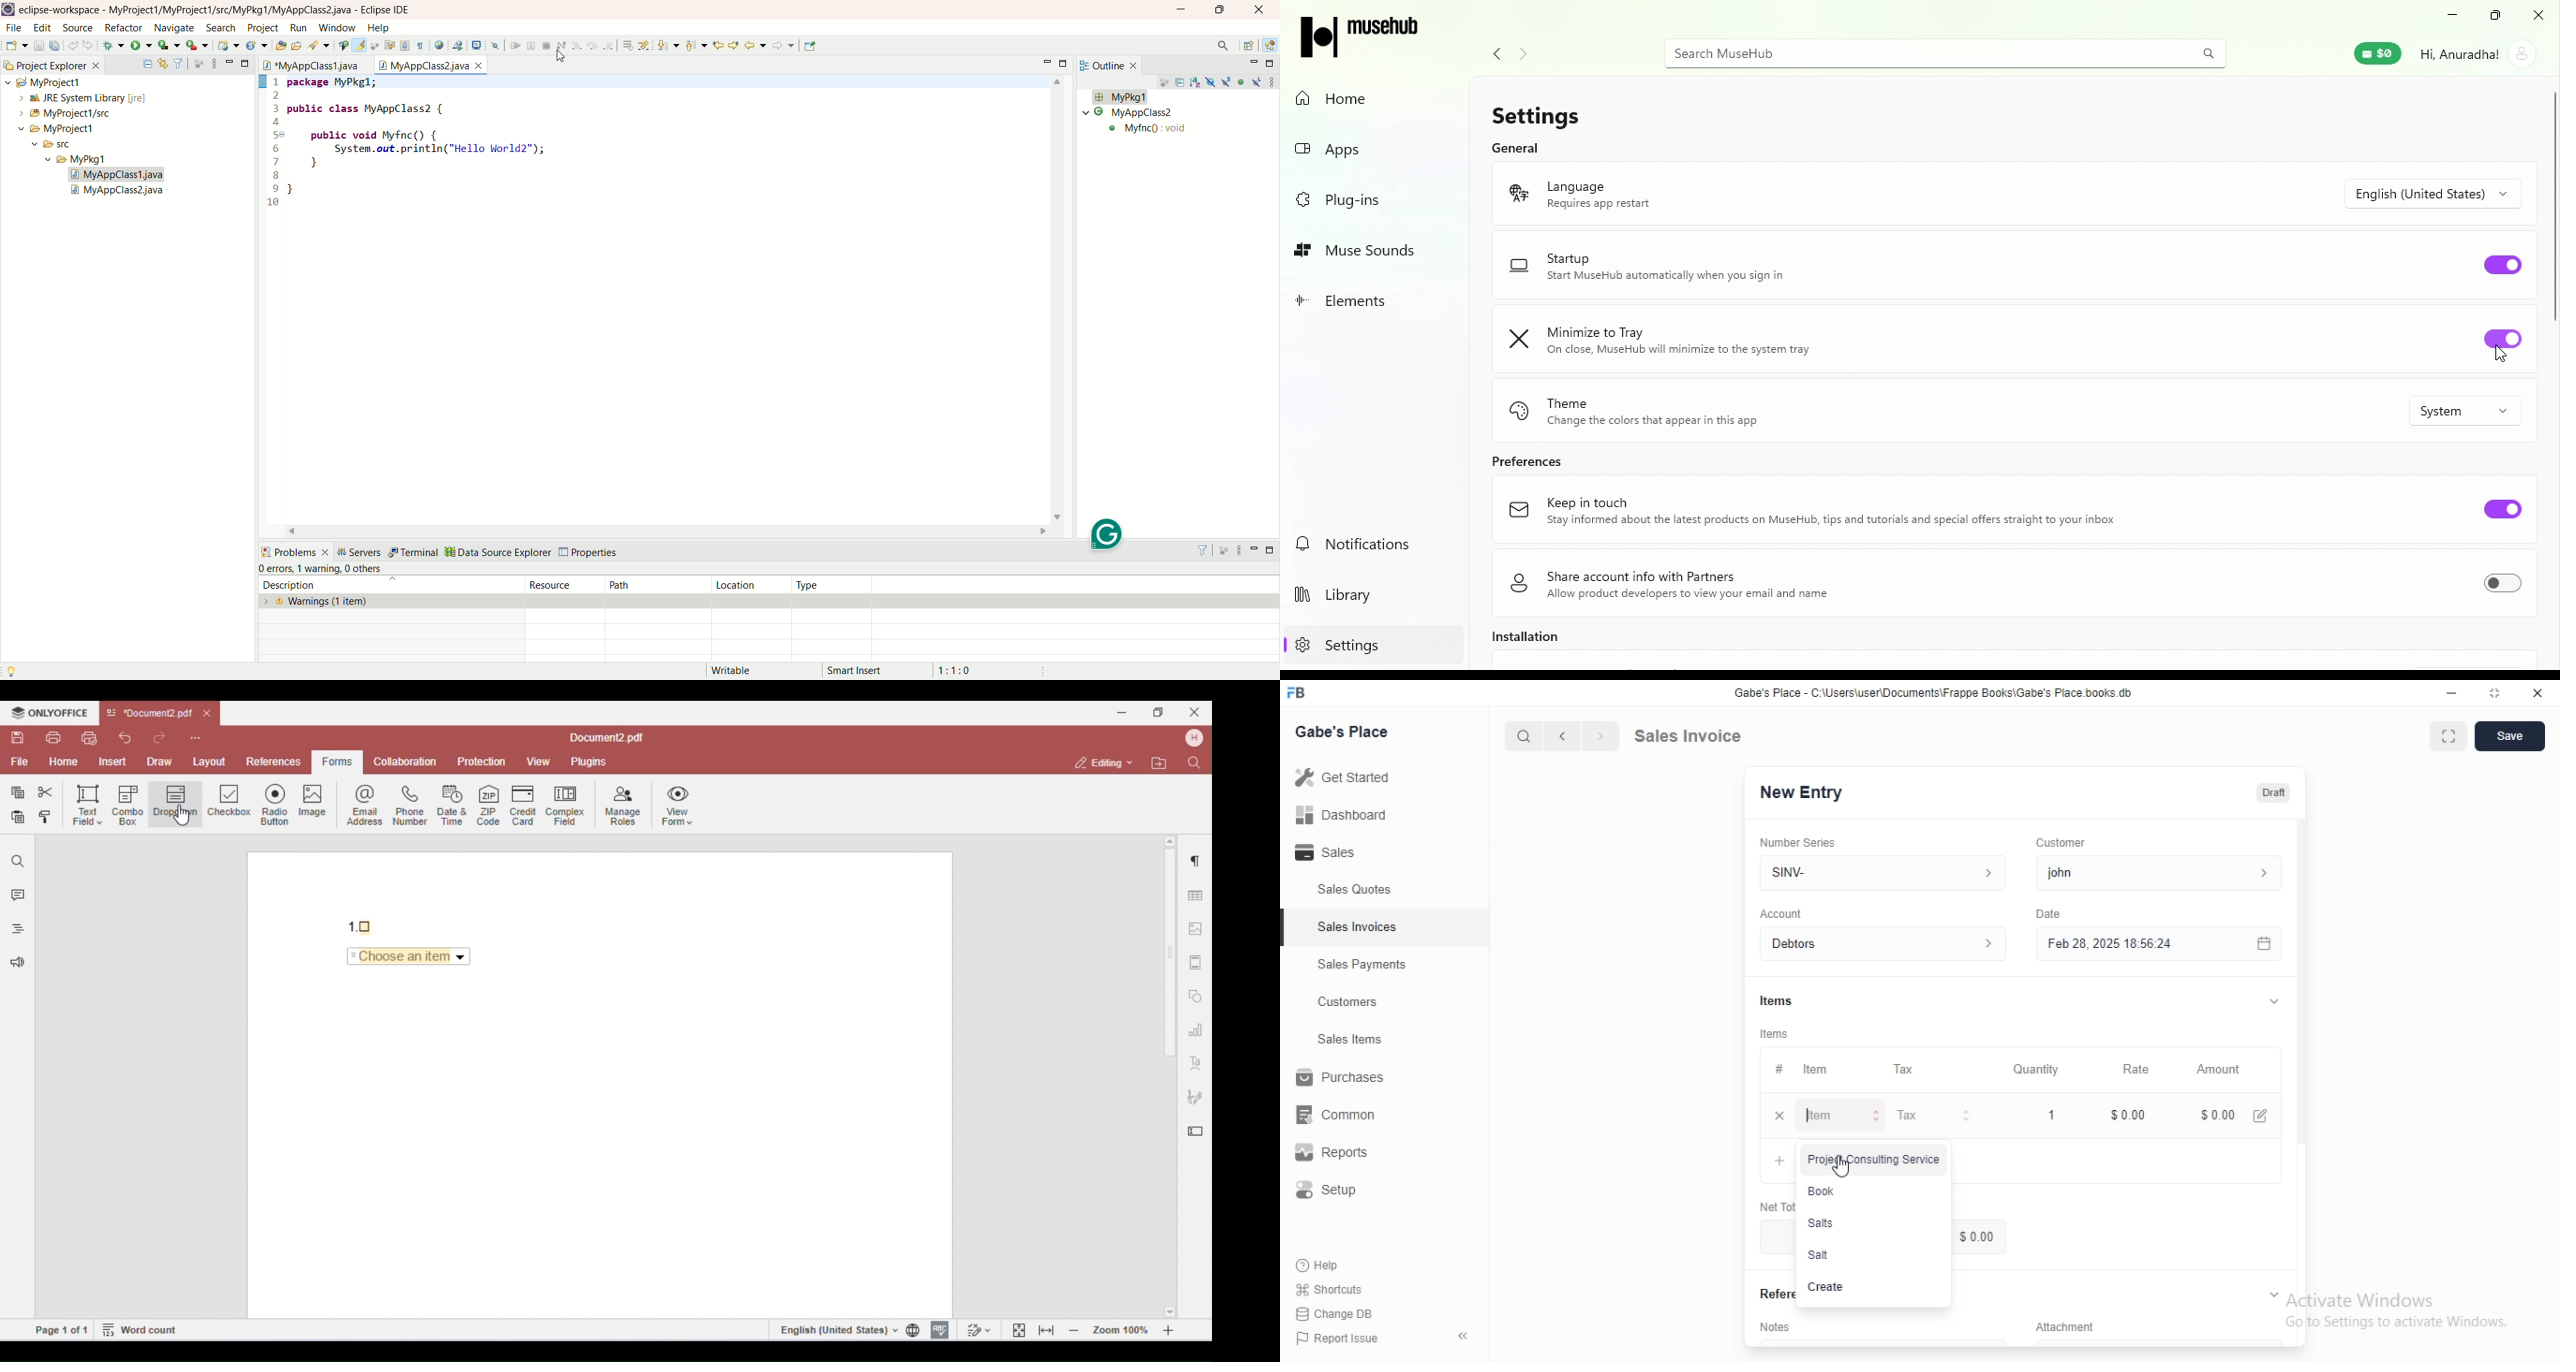 The width and height of the screenshot is (2576, 1372). Describe the element at coordinates (1344, 890) in the screenshot. I see `Sales Quotes` at that location.